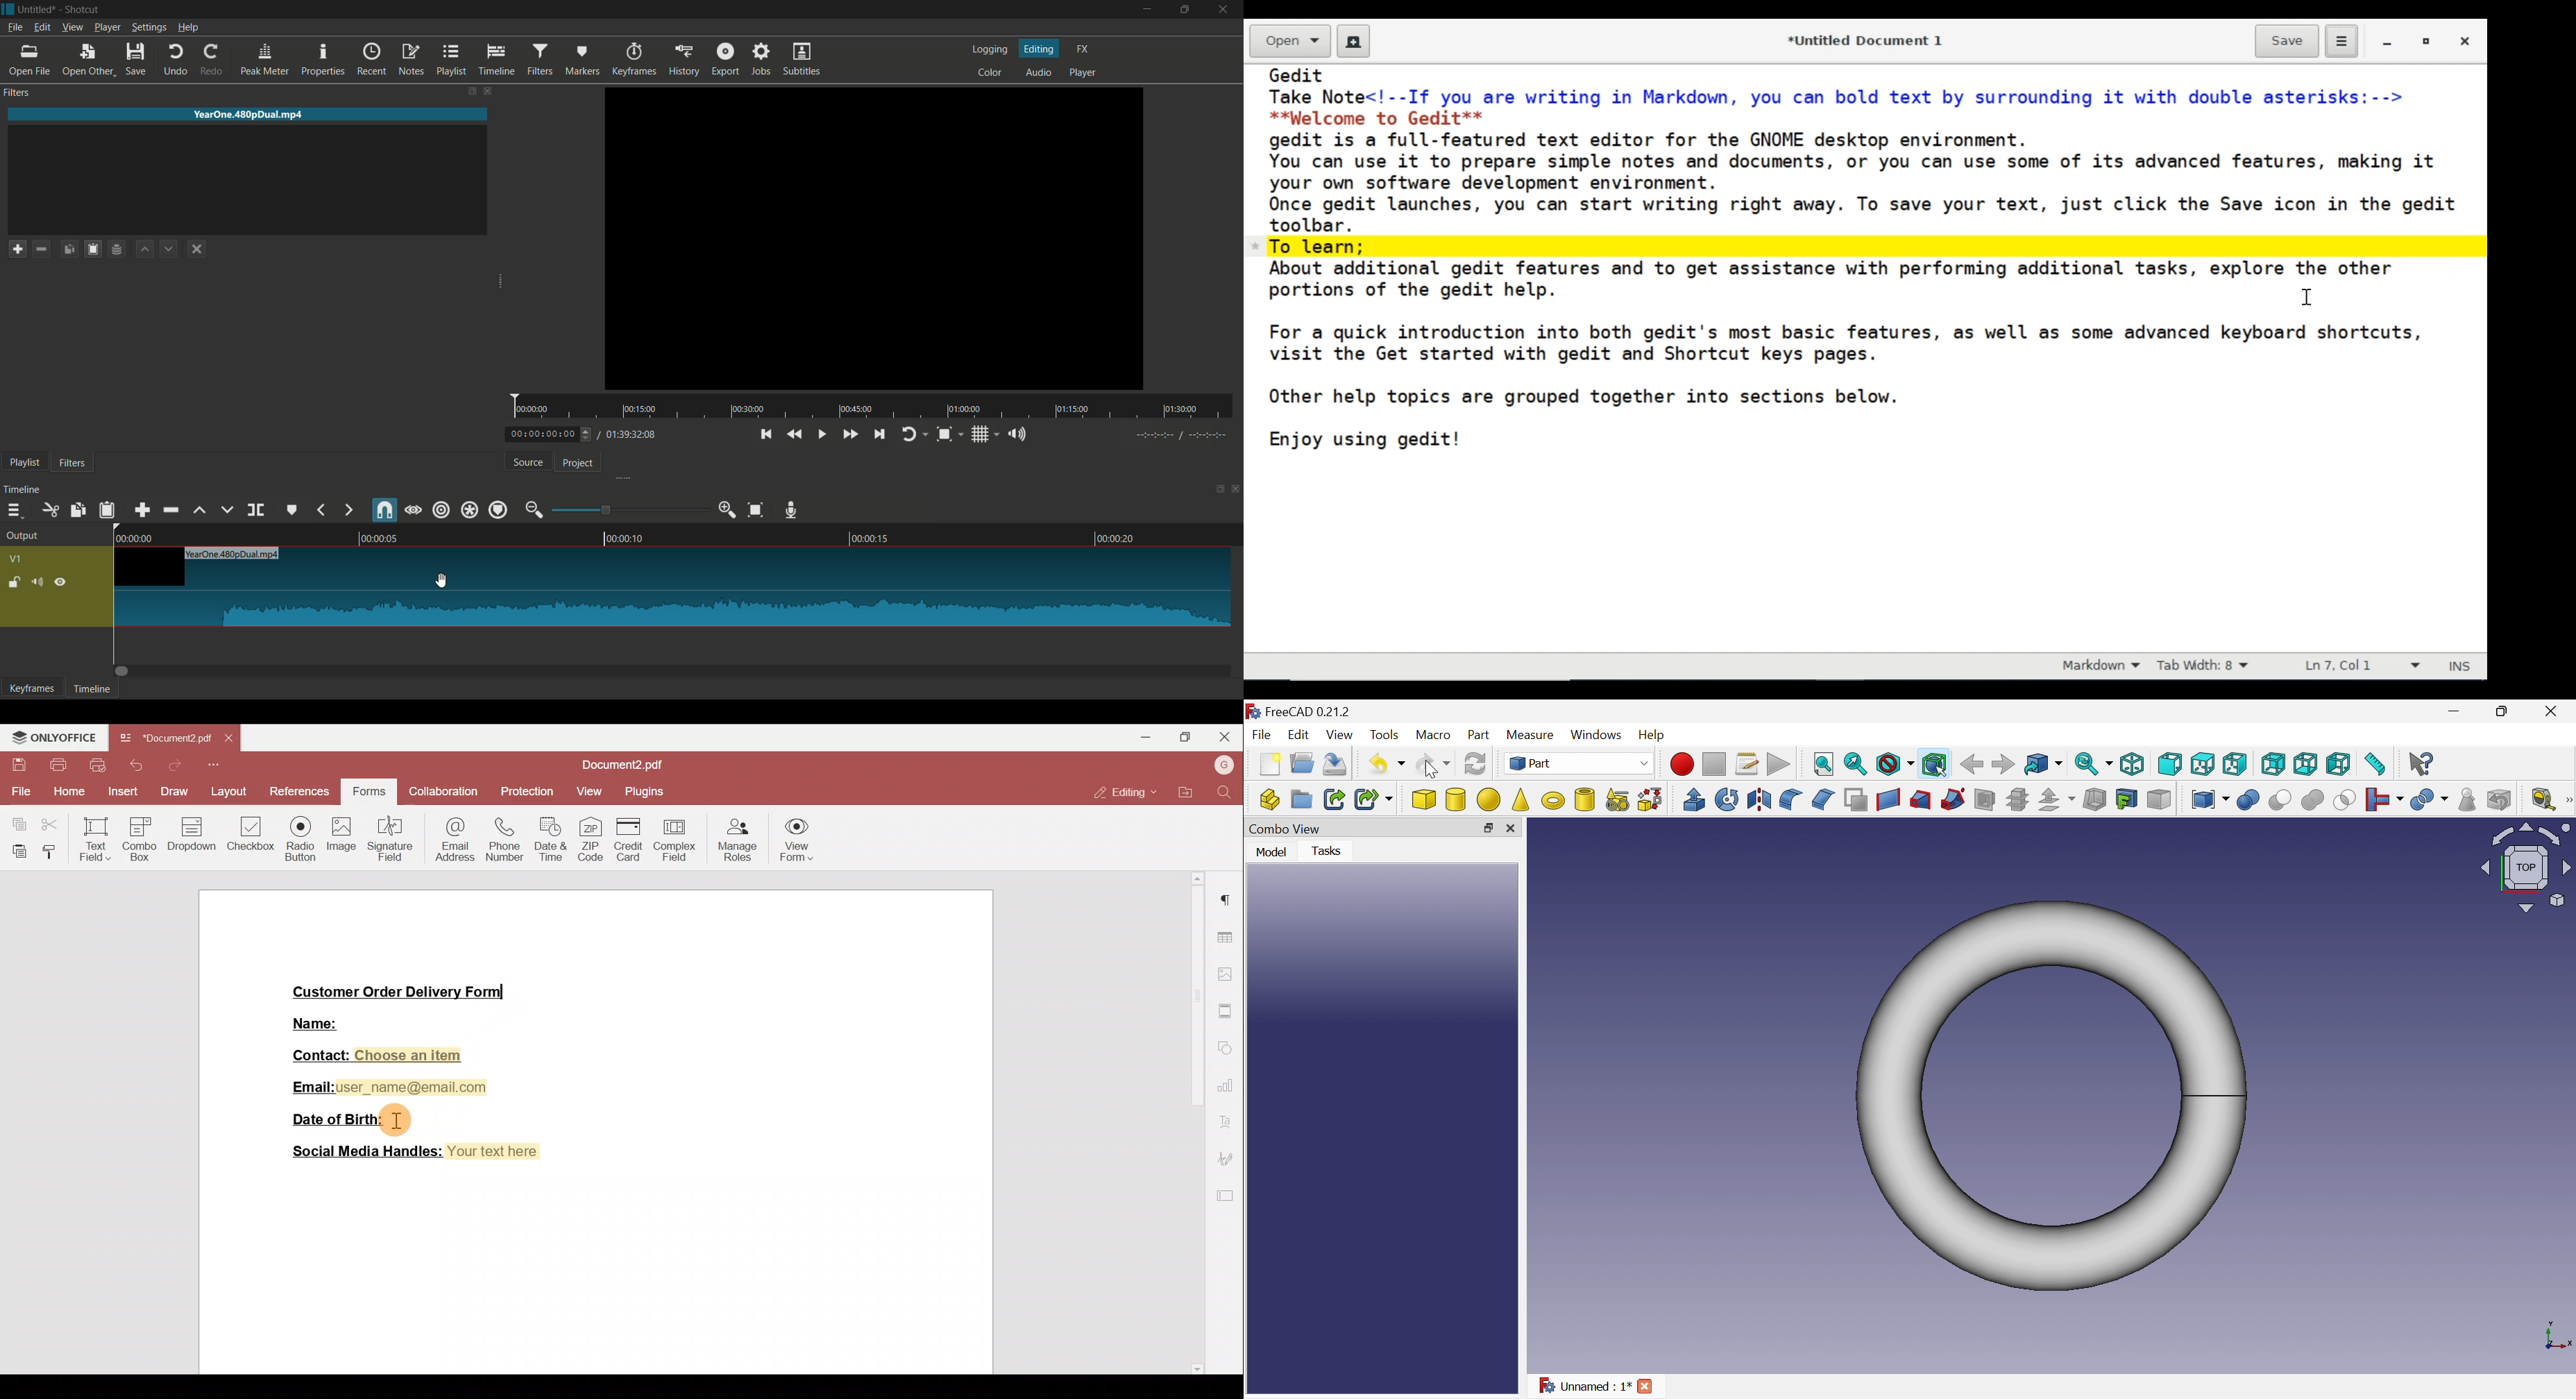  I want to click on ONLYOFFICE, so click(54, 735).